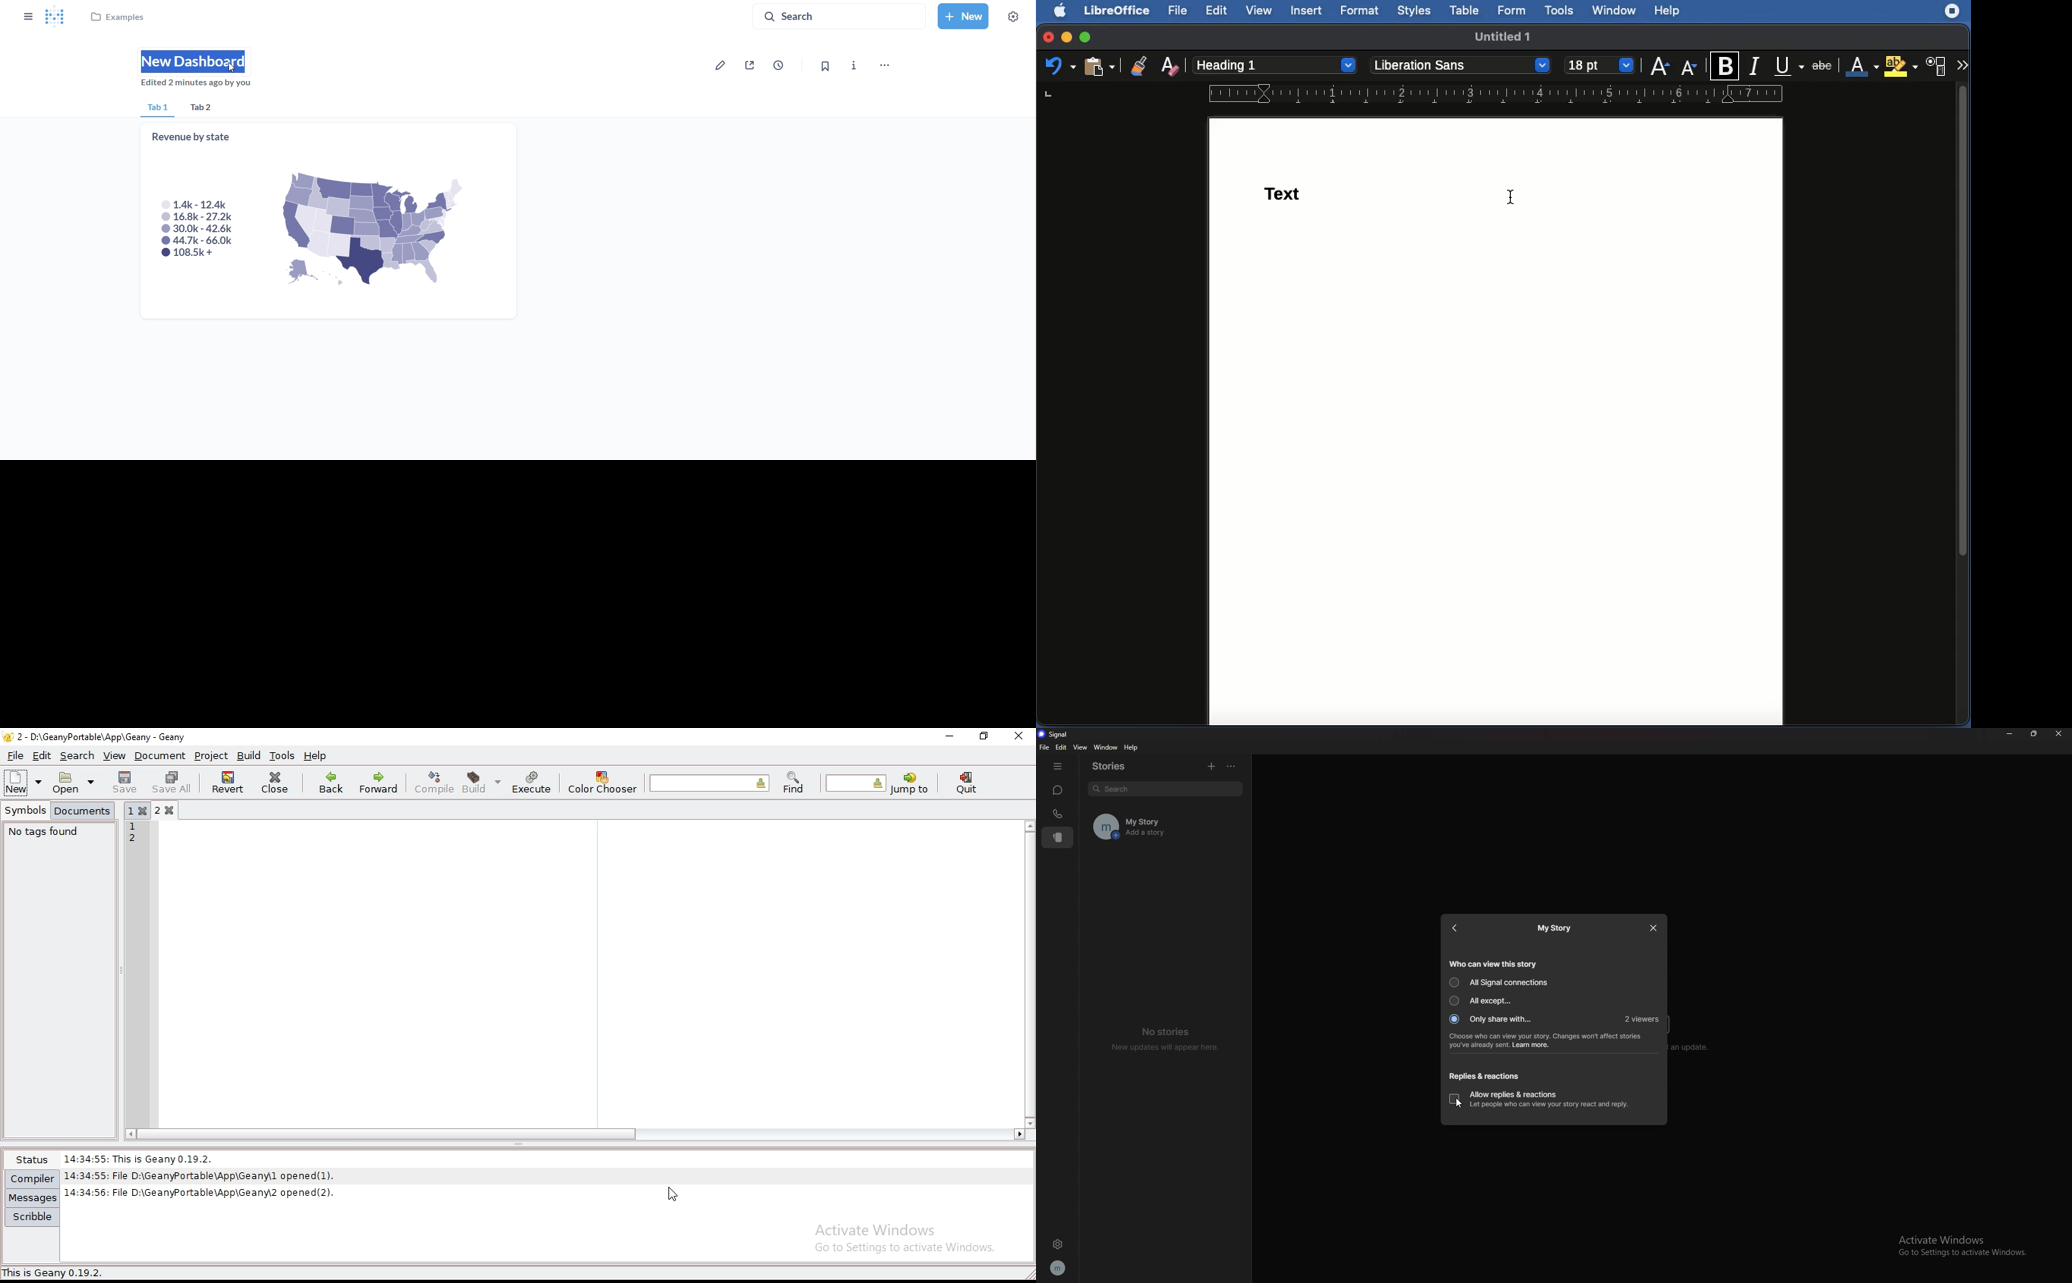 This screenshot has width=2072, height=1288. I want to click on stories, so click(1059, 838).